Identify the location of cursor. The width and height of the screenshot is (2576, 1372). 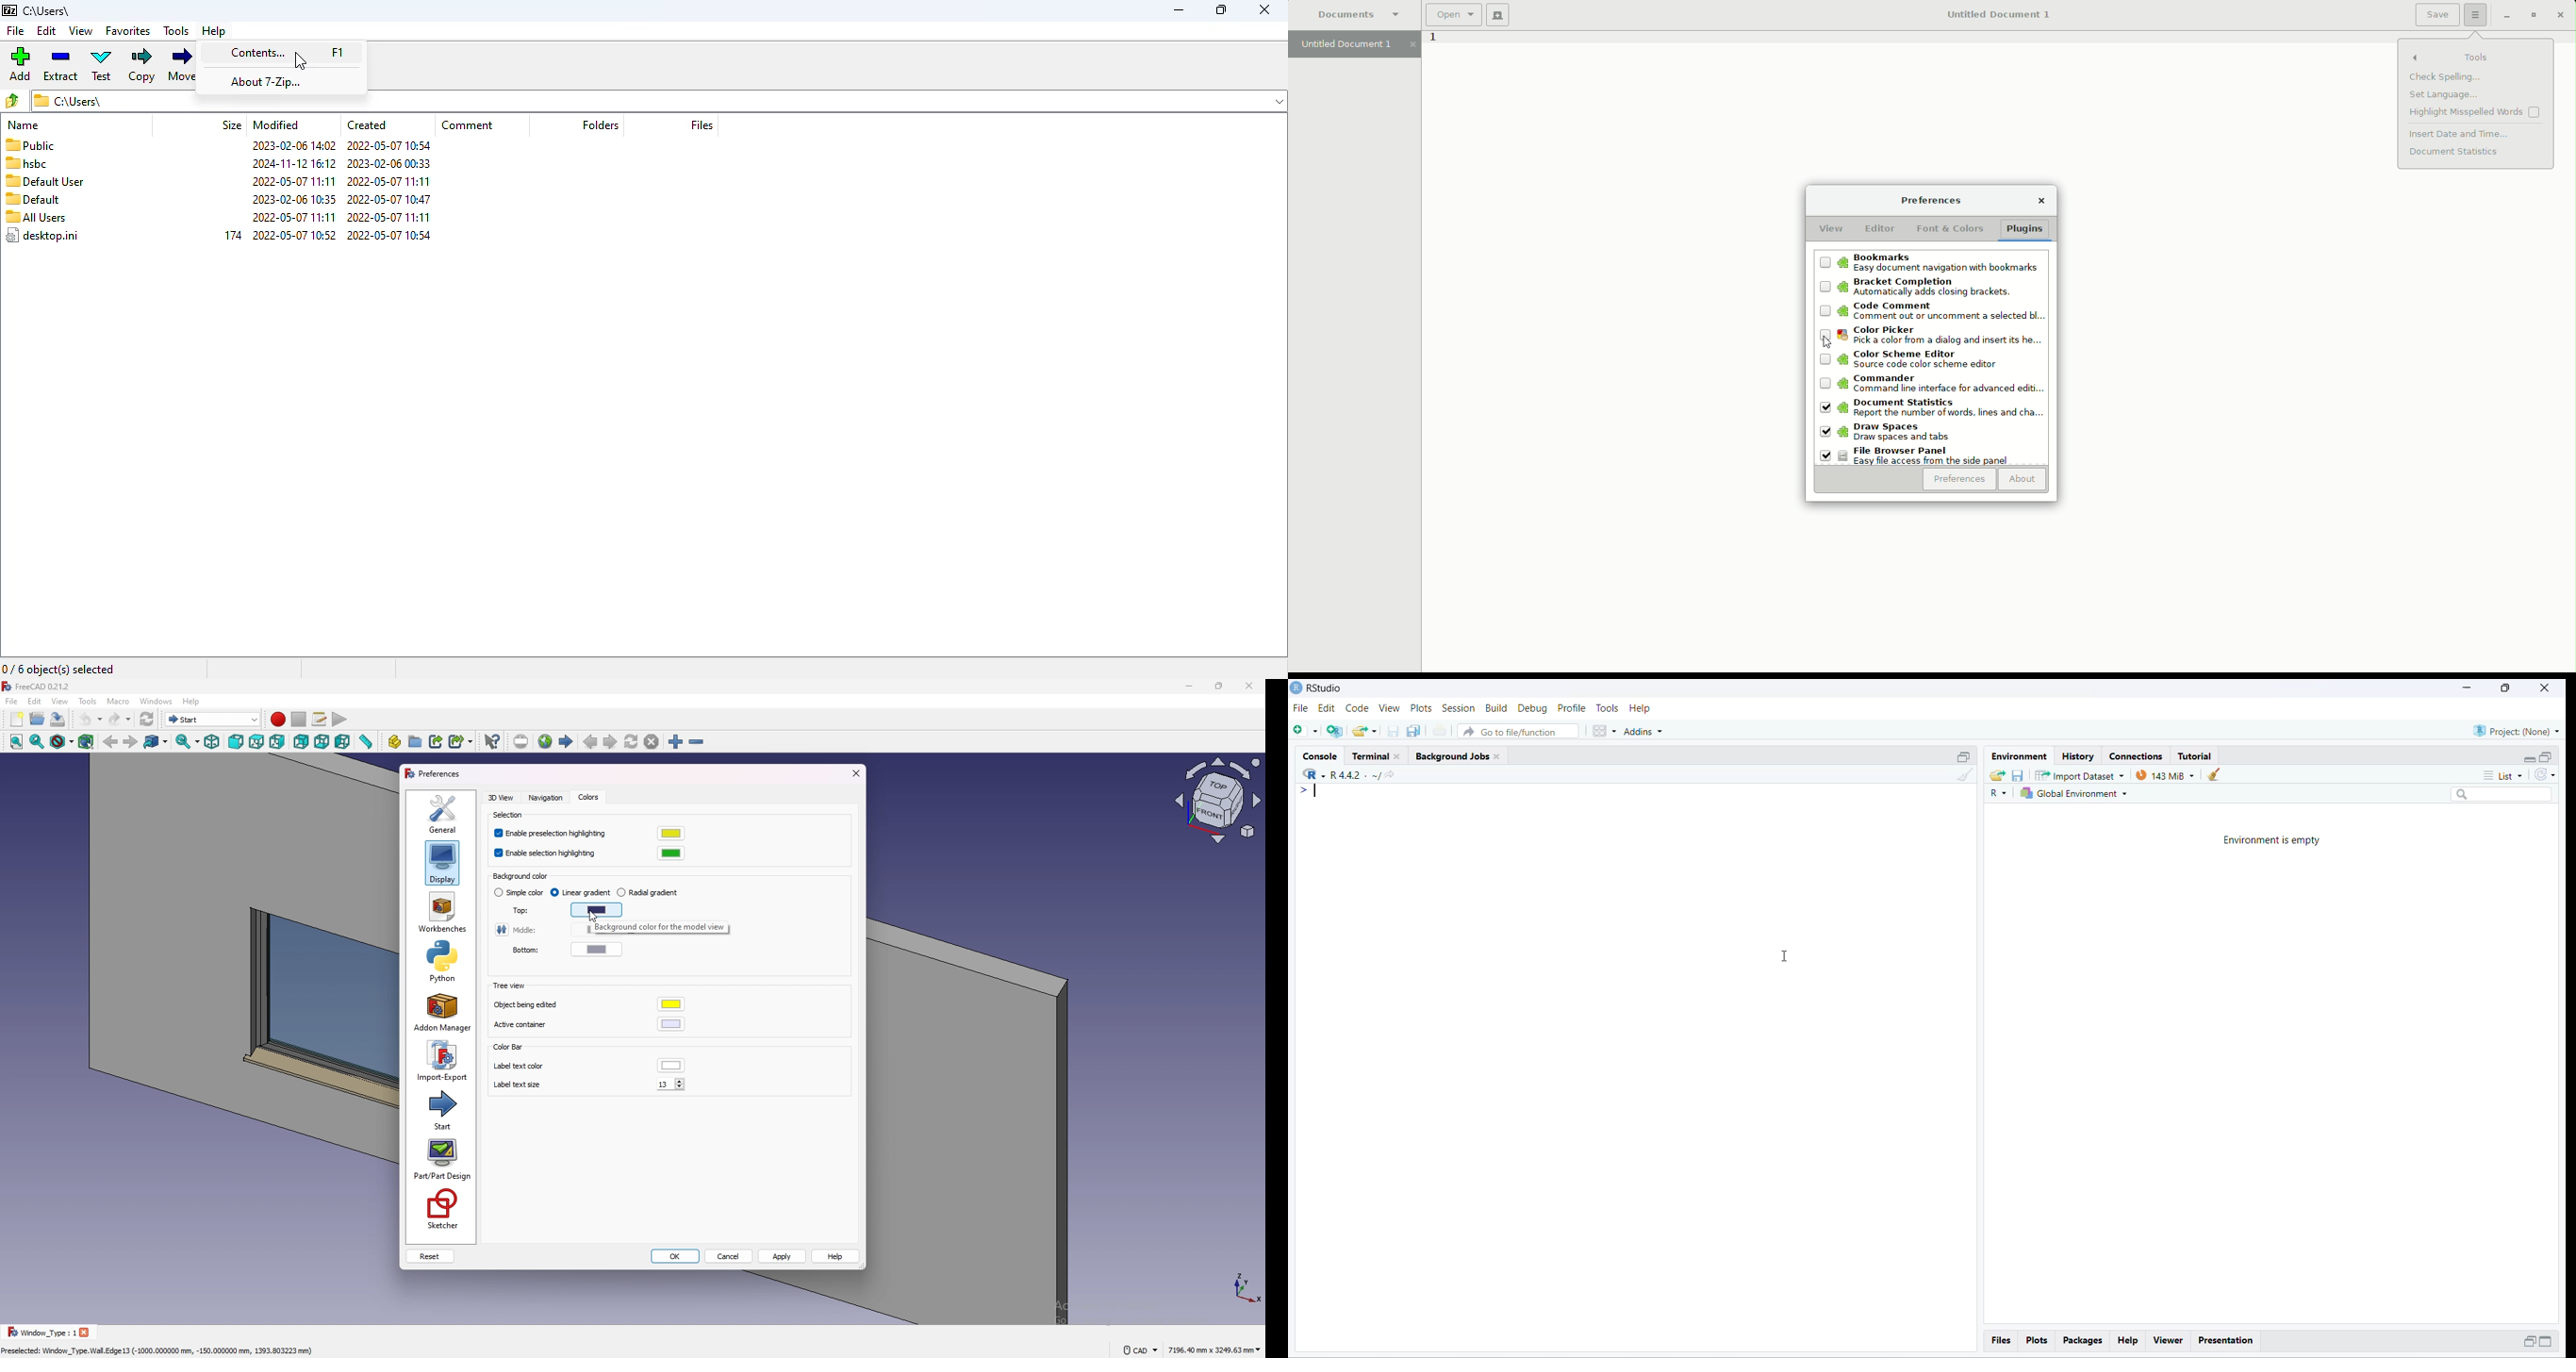
(593, 918).